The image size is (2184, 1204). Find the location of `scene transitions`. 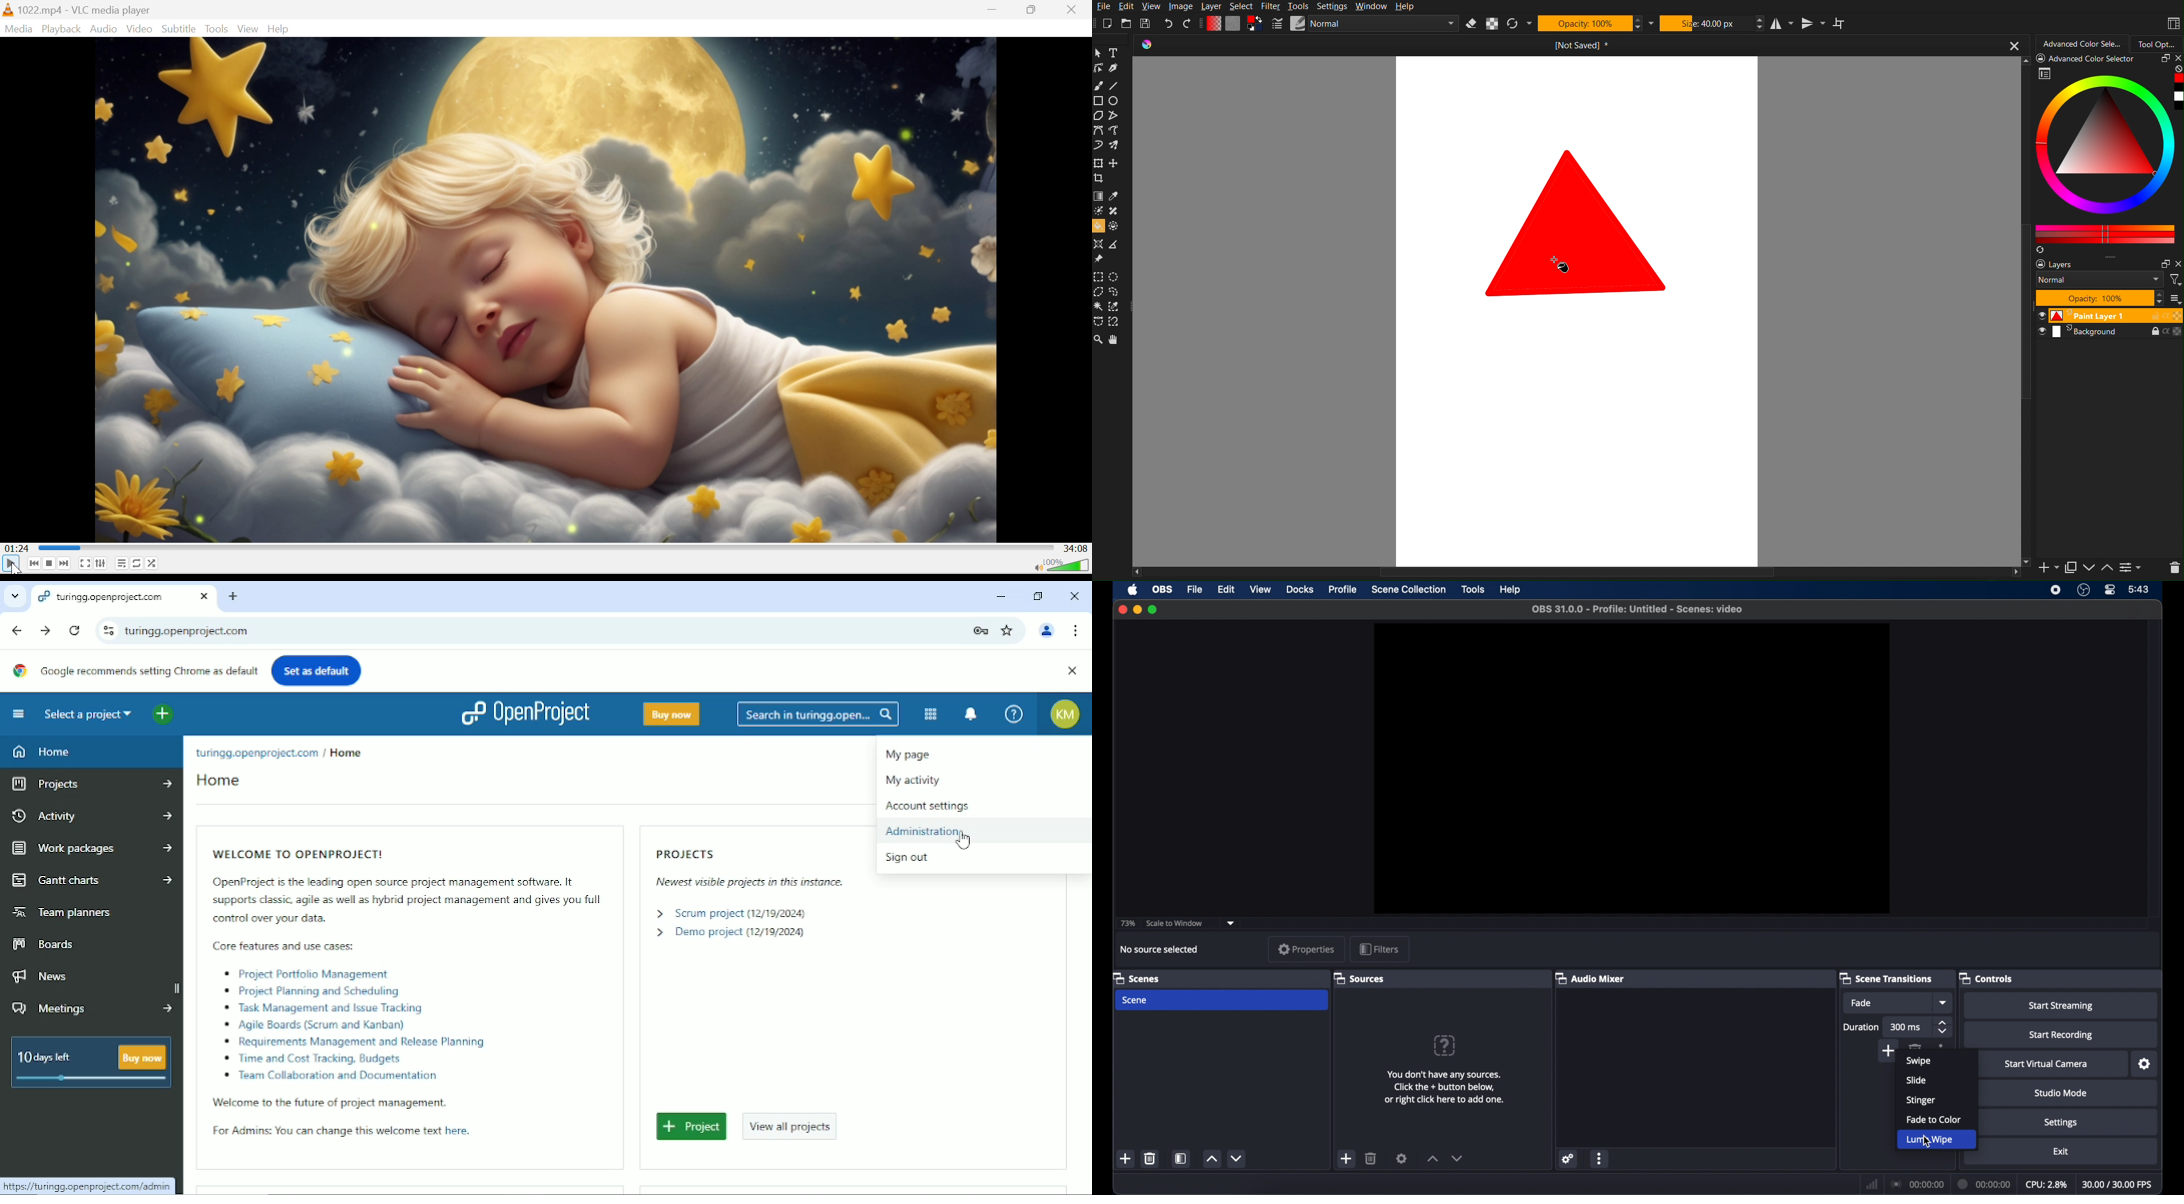

scene transitions is located at coordinates (1886, 978).